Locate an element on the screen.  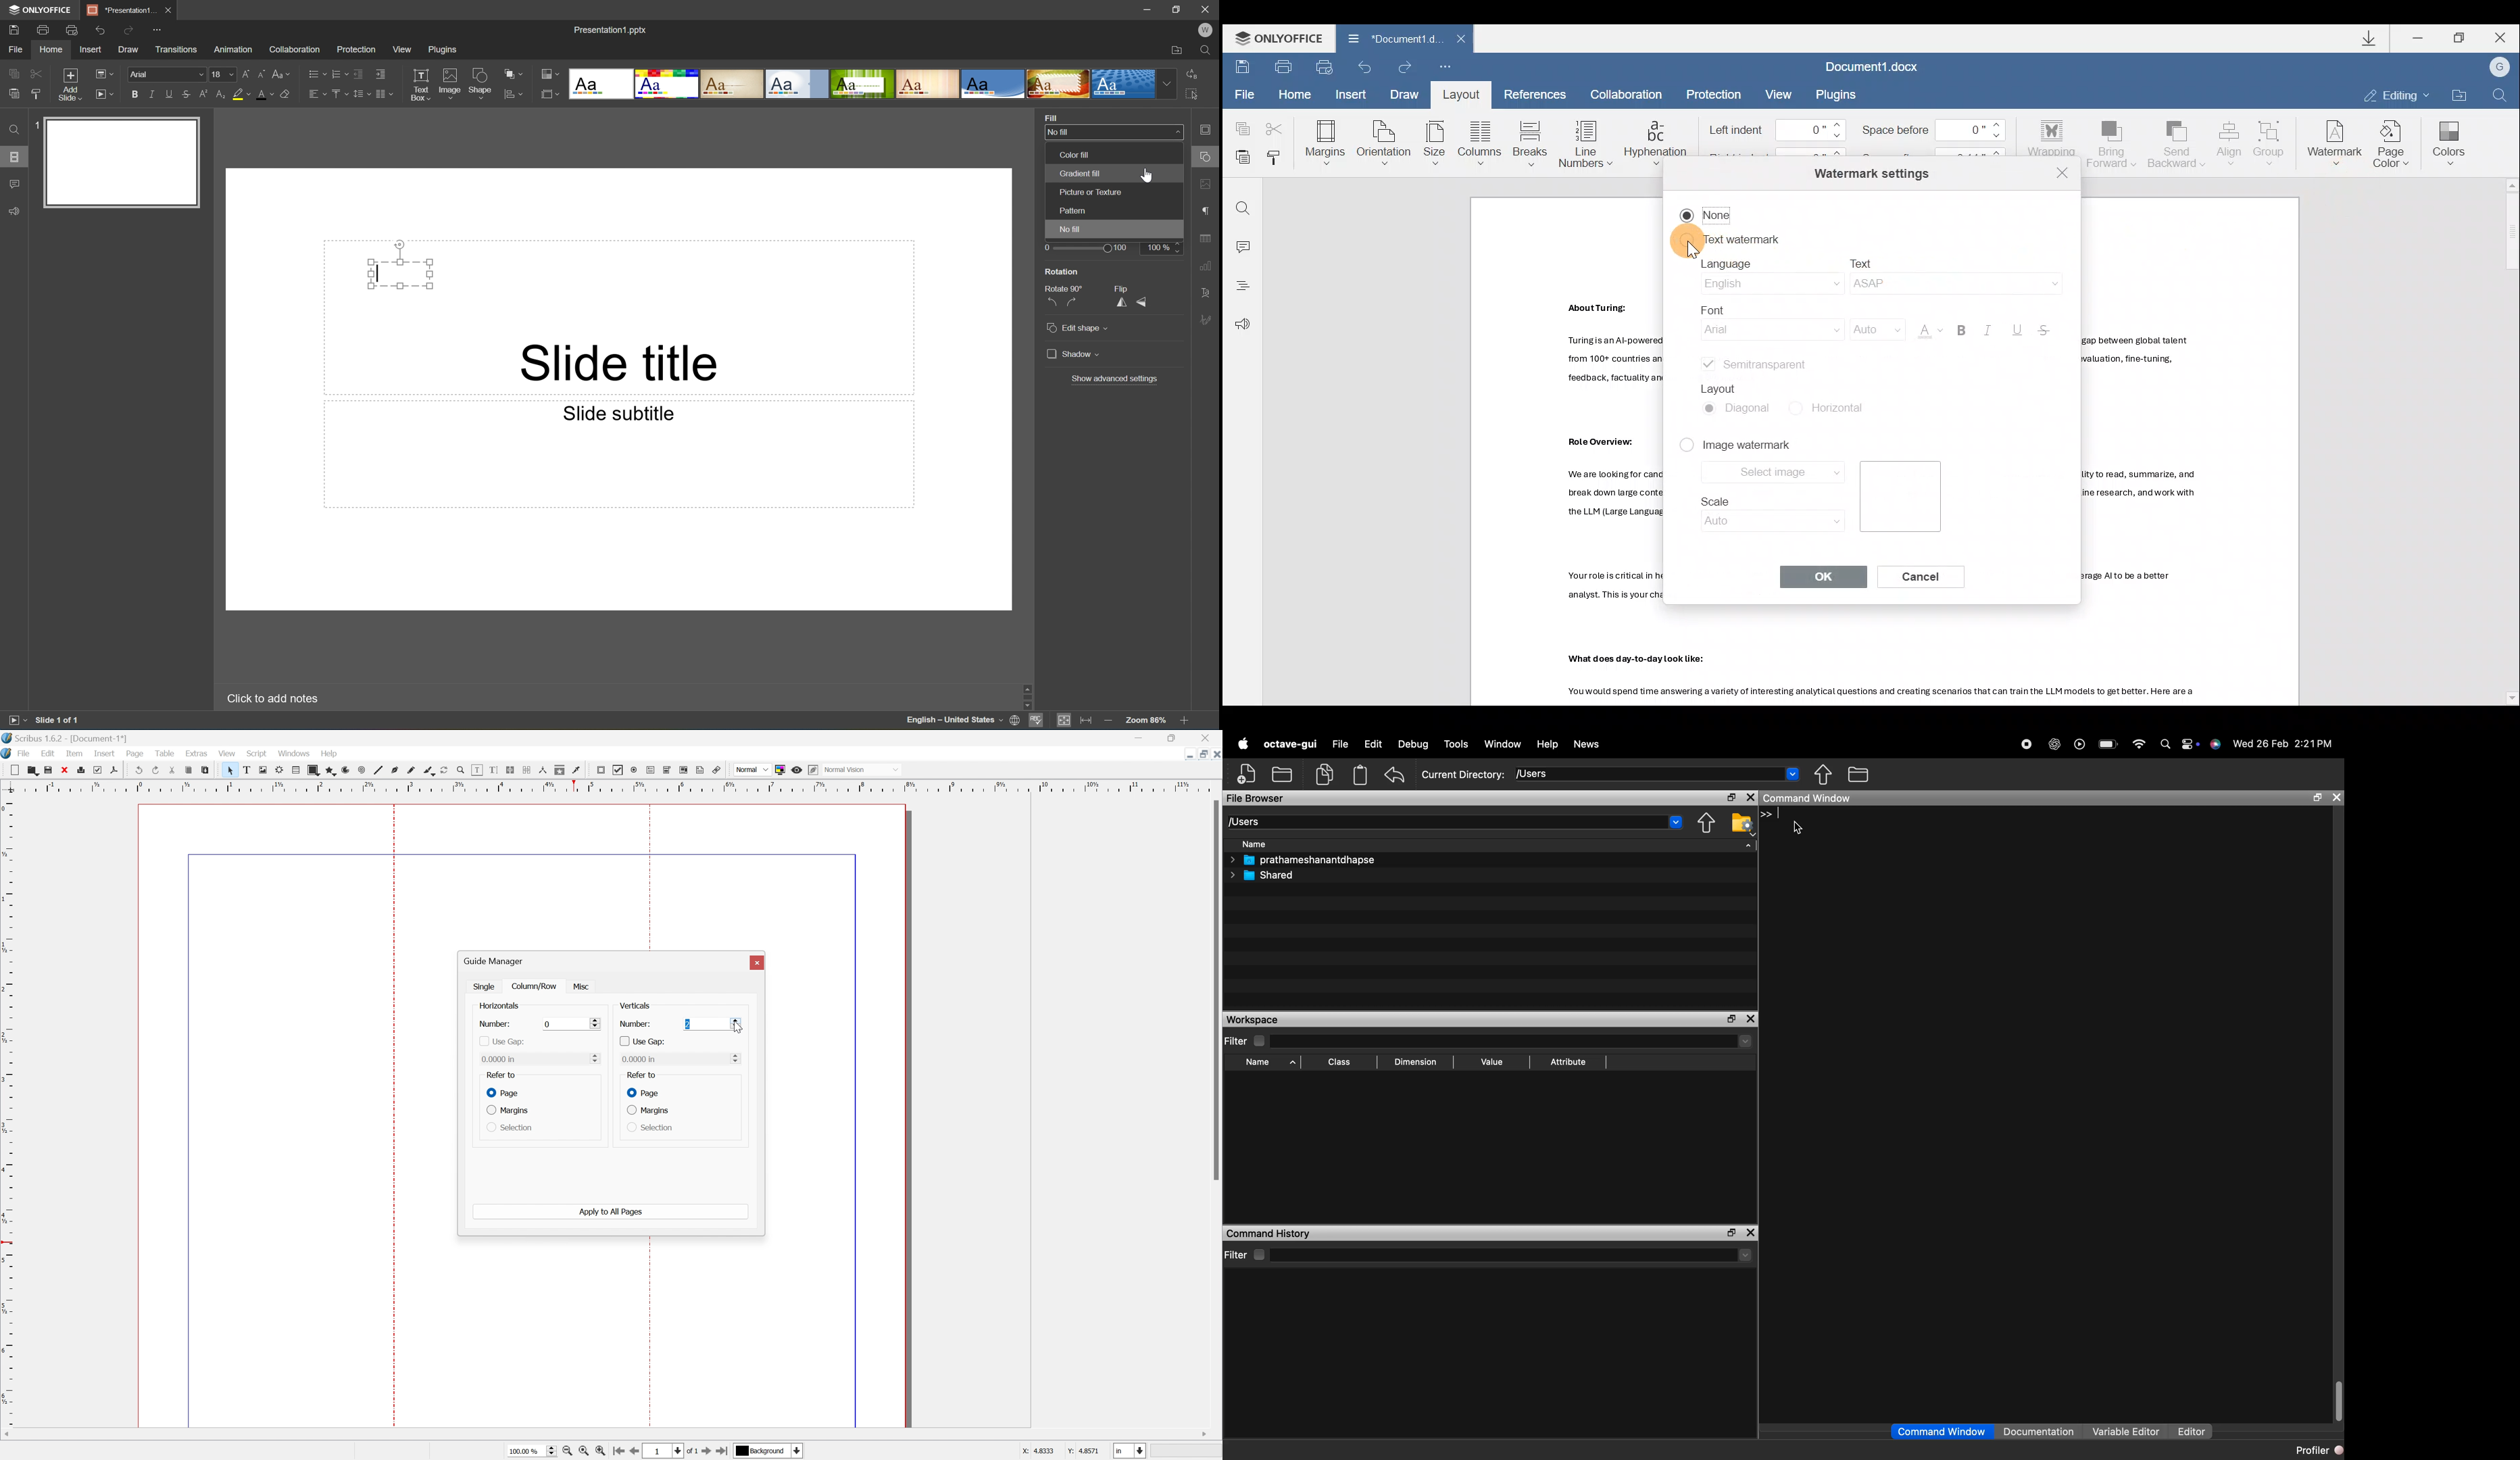
select current page is located at coordinates (670, 1452).